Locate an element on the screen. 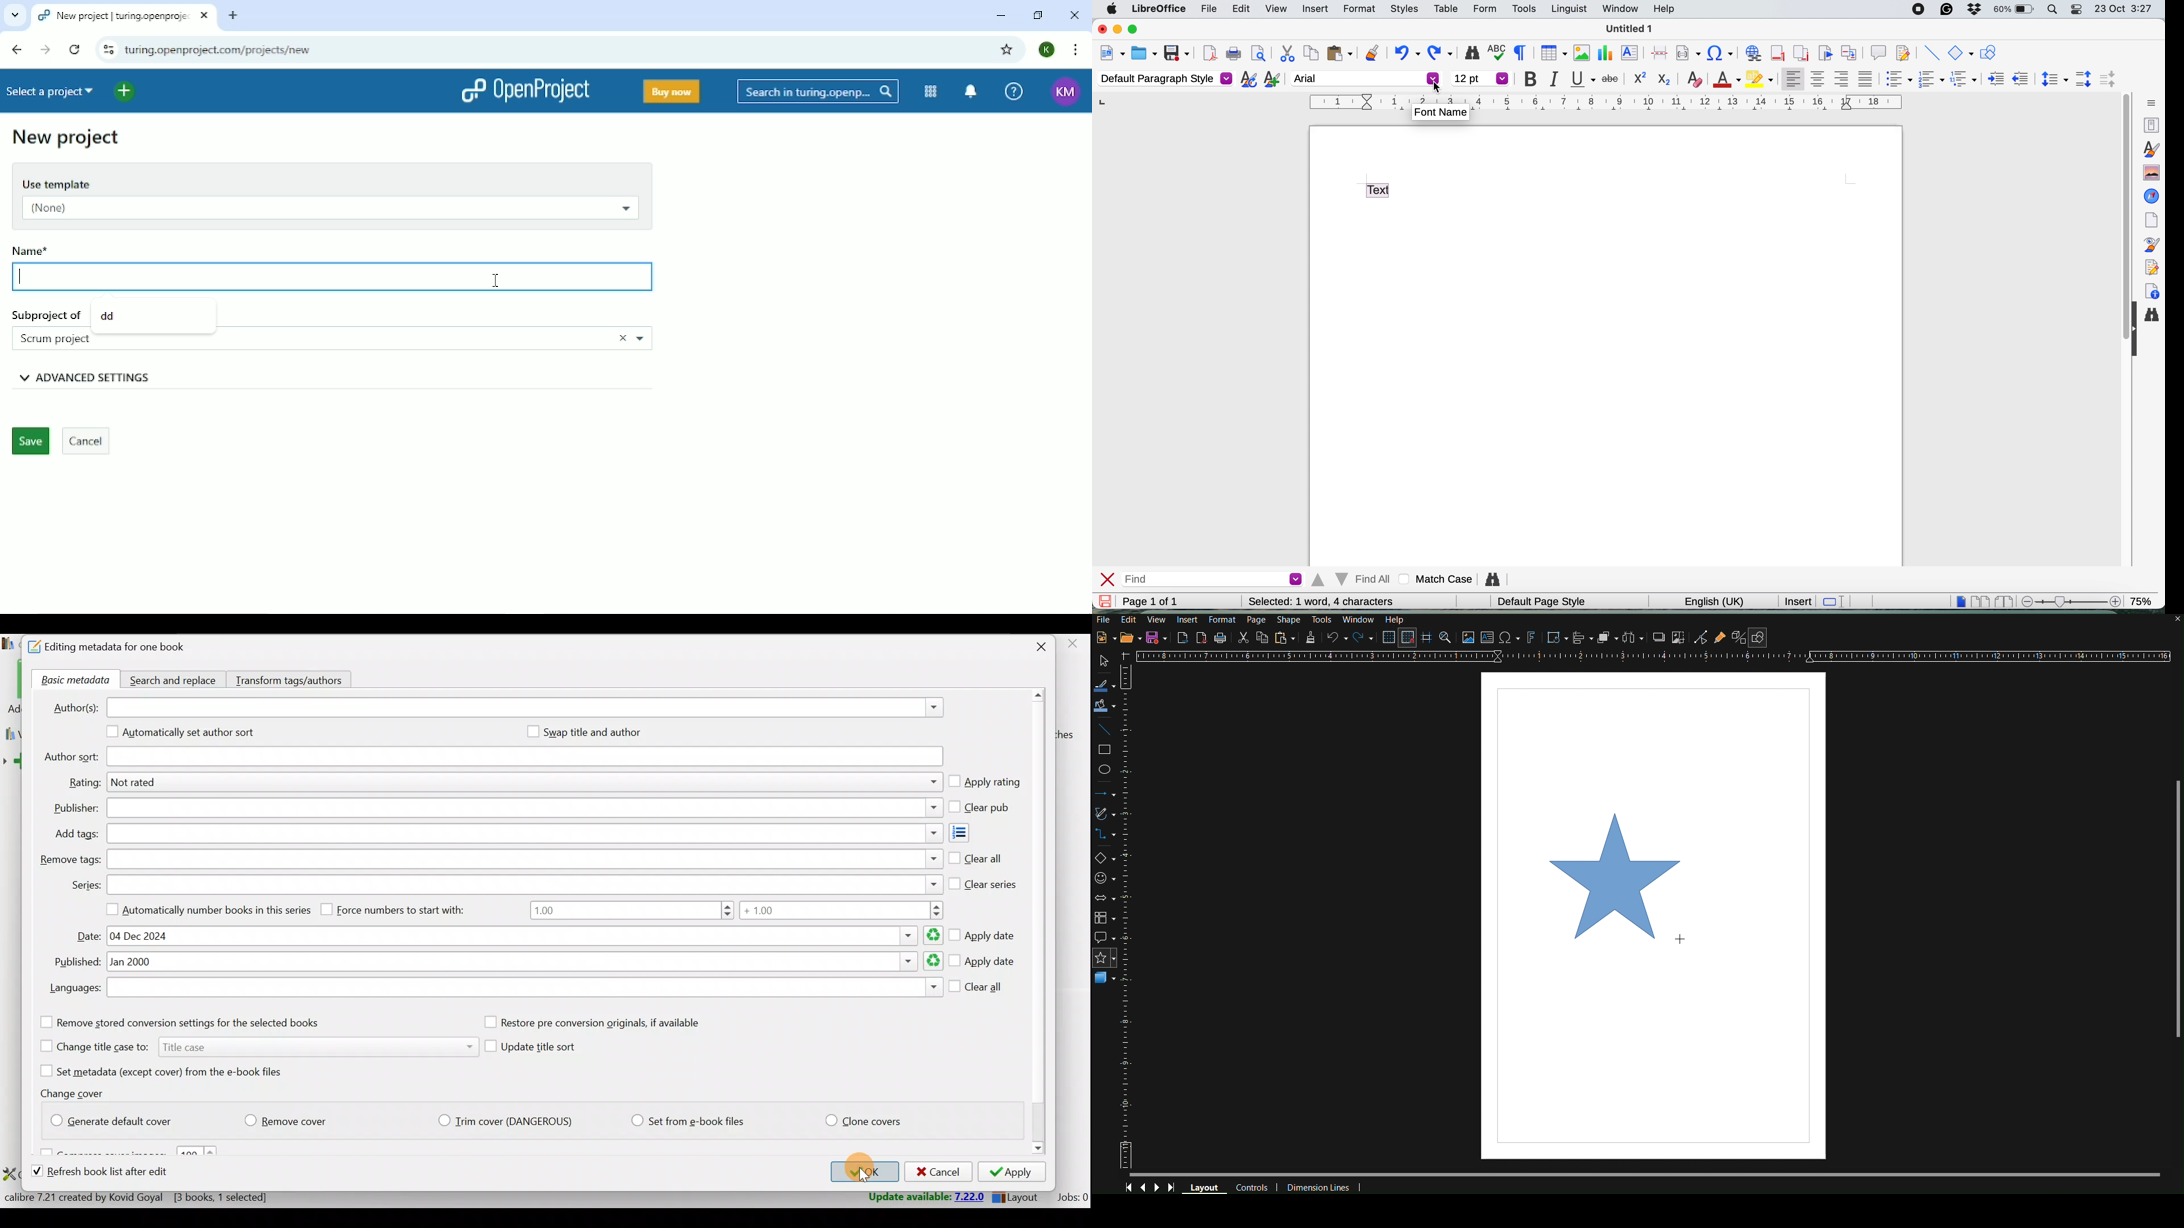 This screenshot has width=2184, height=1232. Choose is located at coordinates (642, 339).